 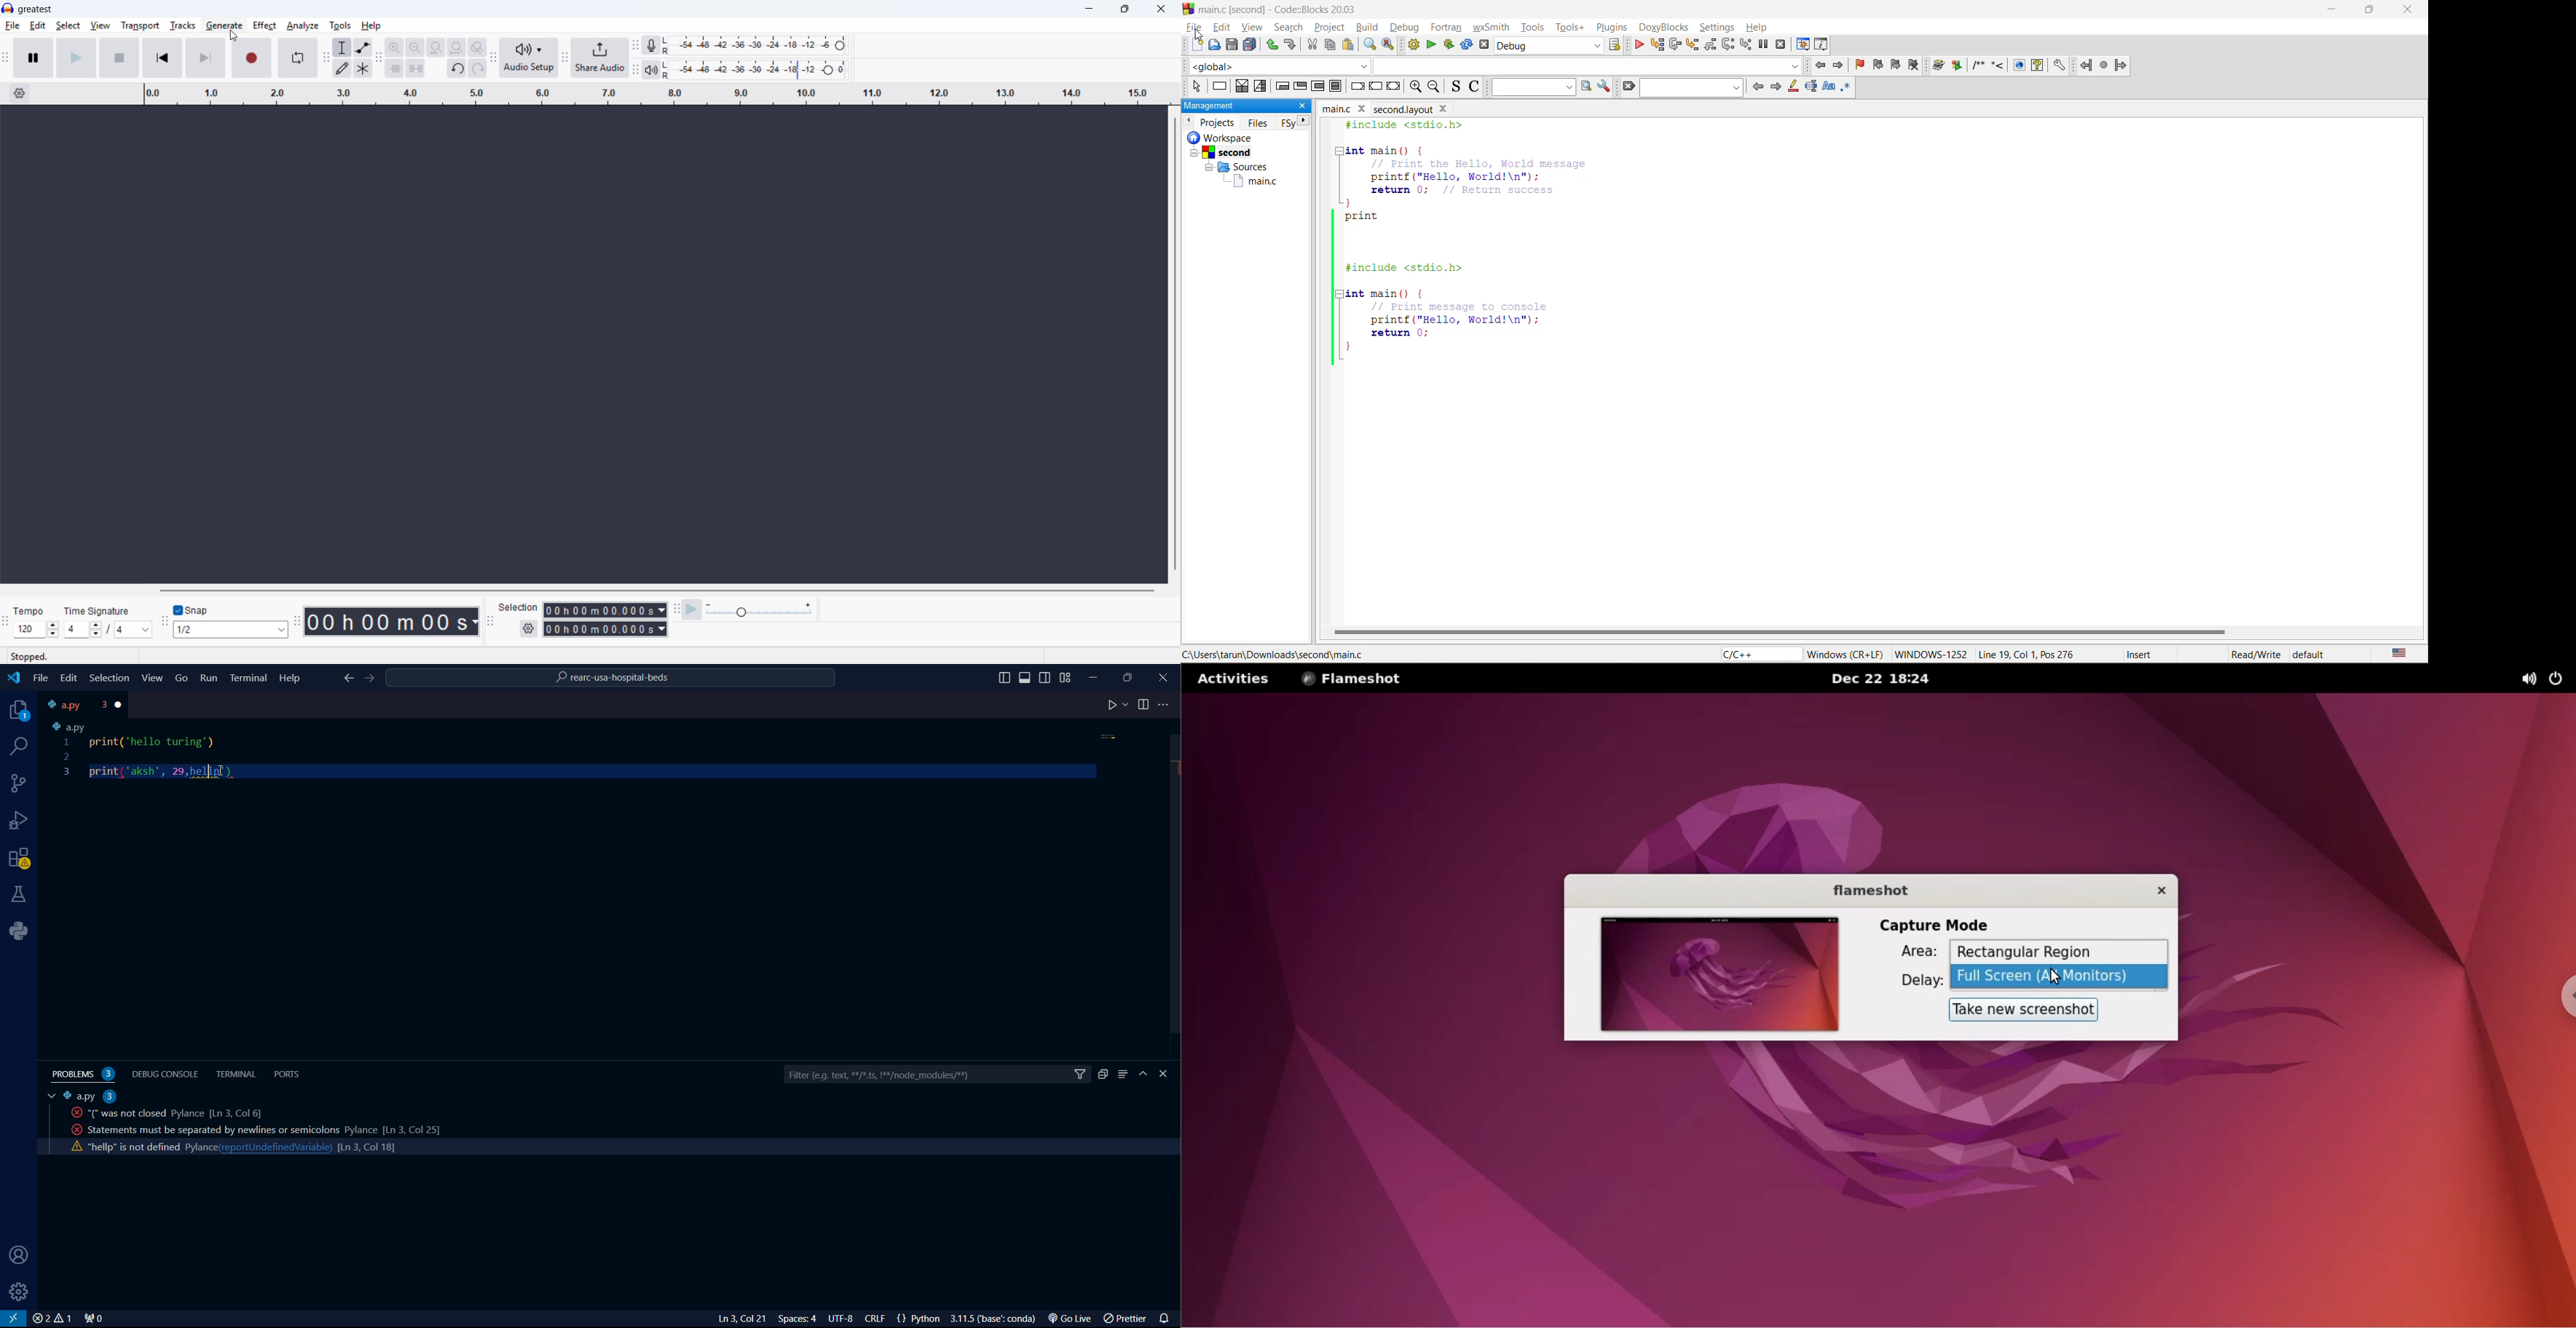 What do you see at coordinates (363, 47) in the screenshot?
I see `envelope tool` at bounding box center [363, 47].